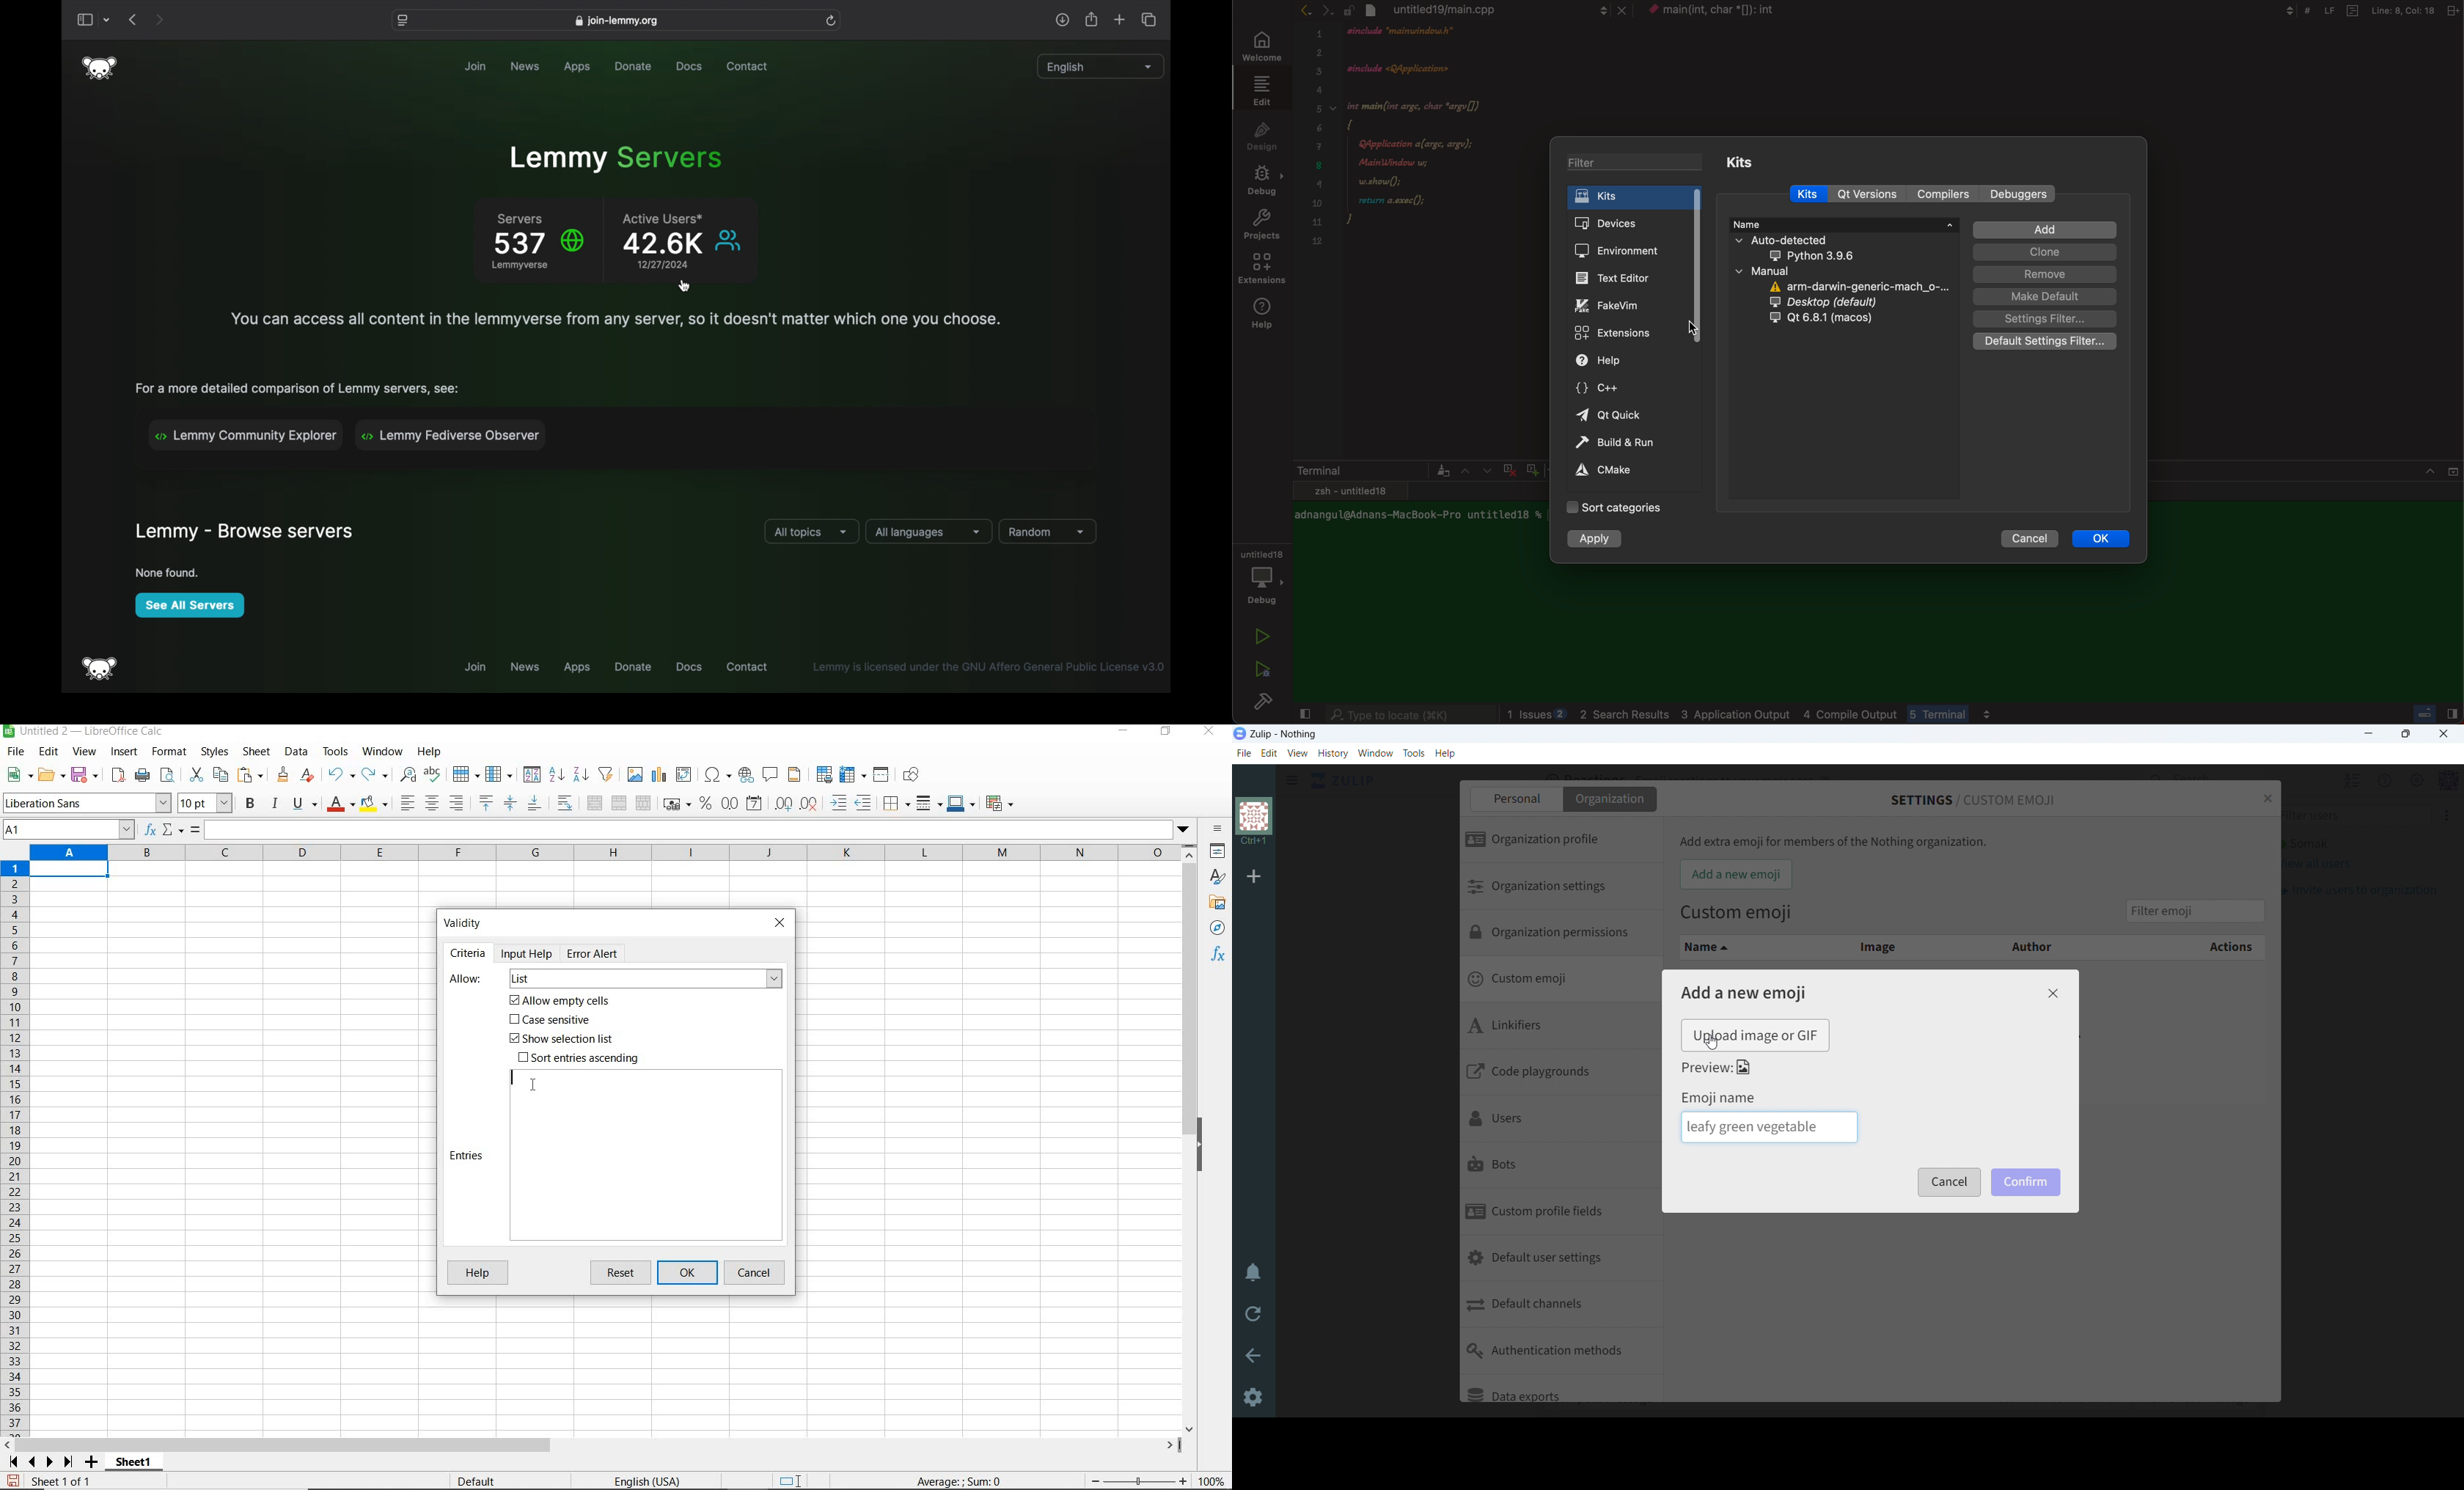  What do you see at coordinates (914, 775) in the screenshot?
I see `show draw functions` at bounding box center [914, 775].